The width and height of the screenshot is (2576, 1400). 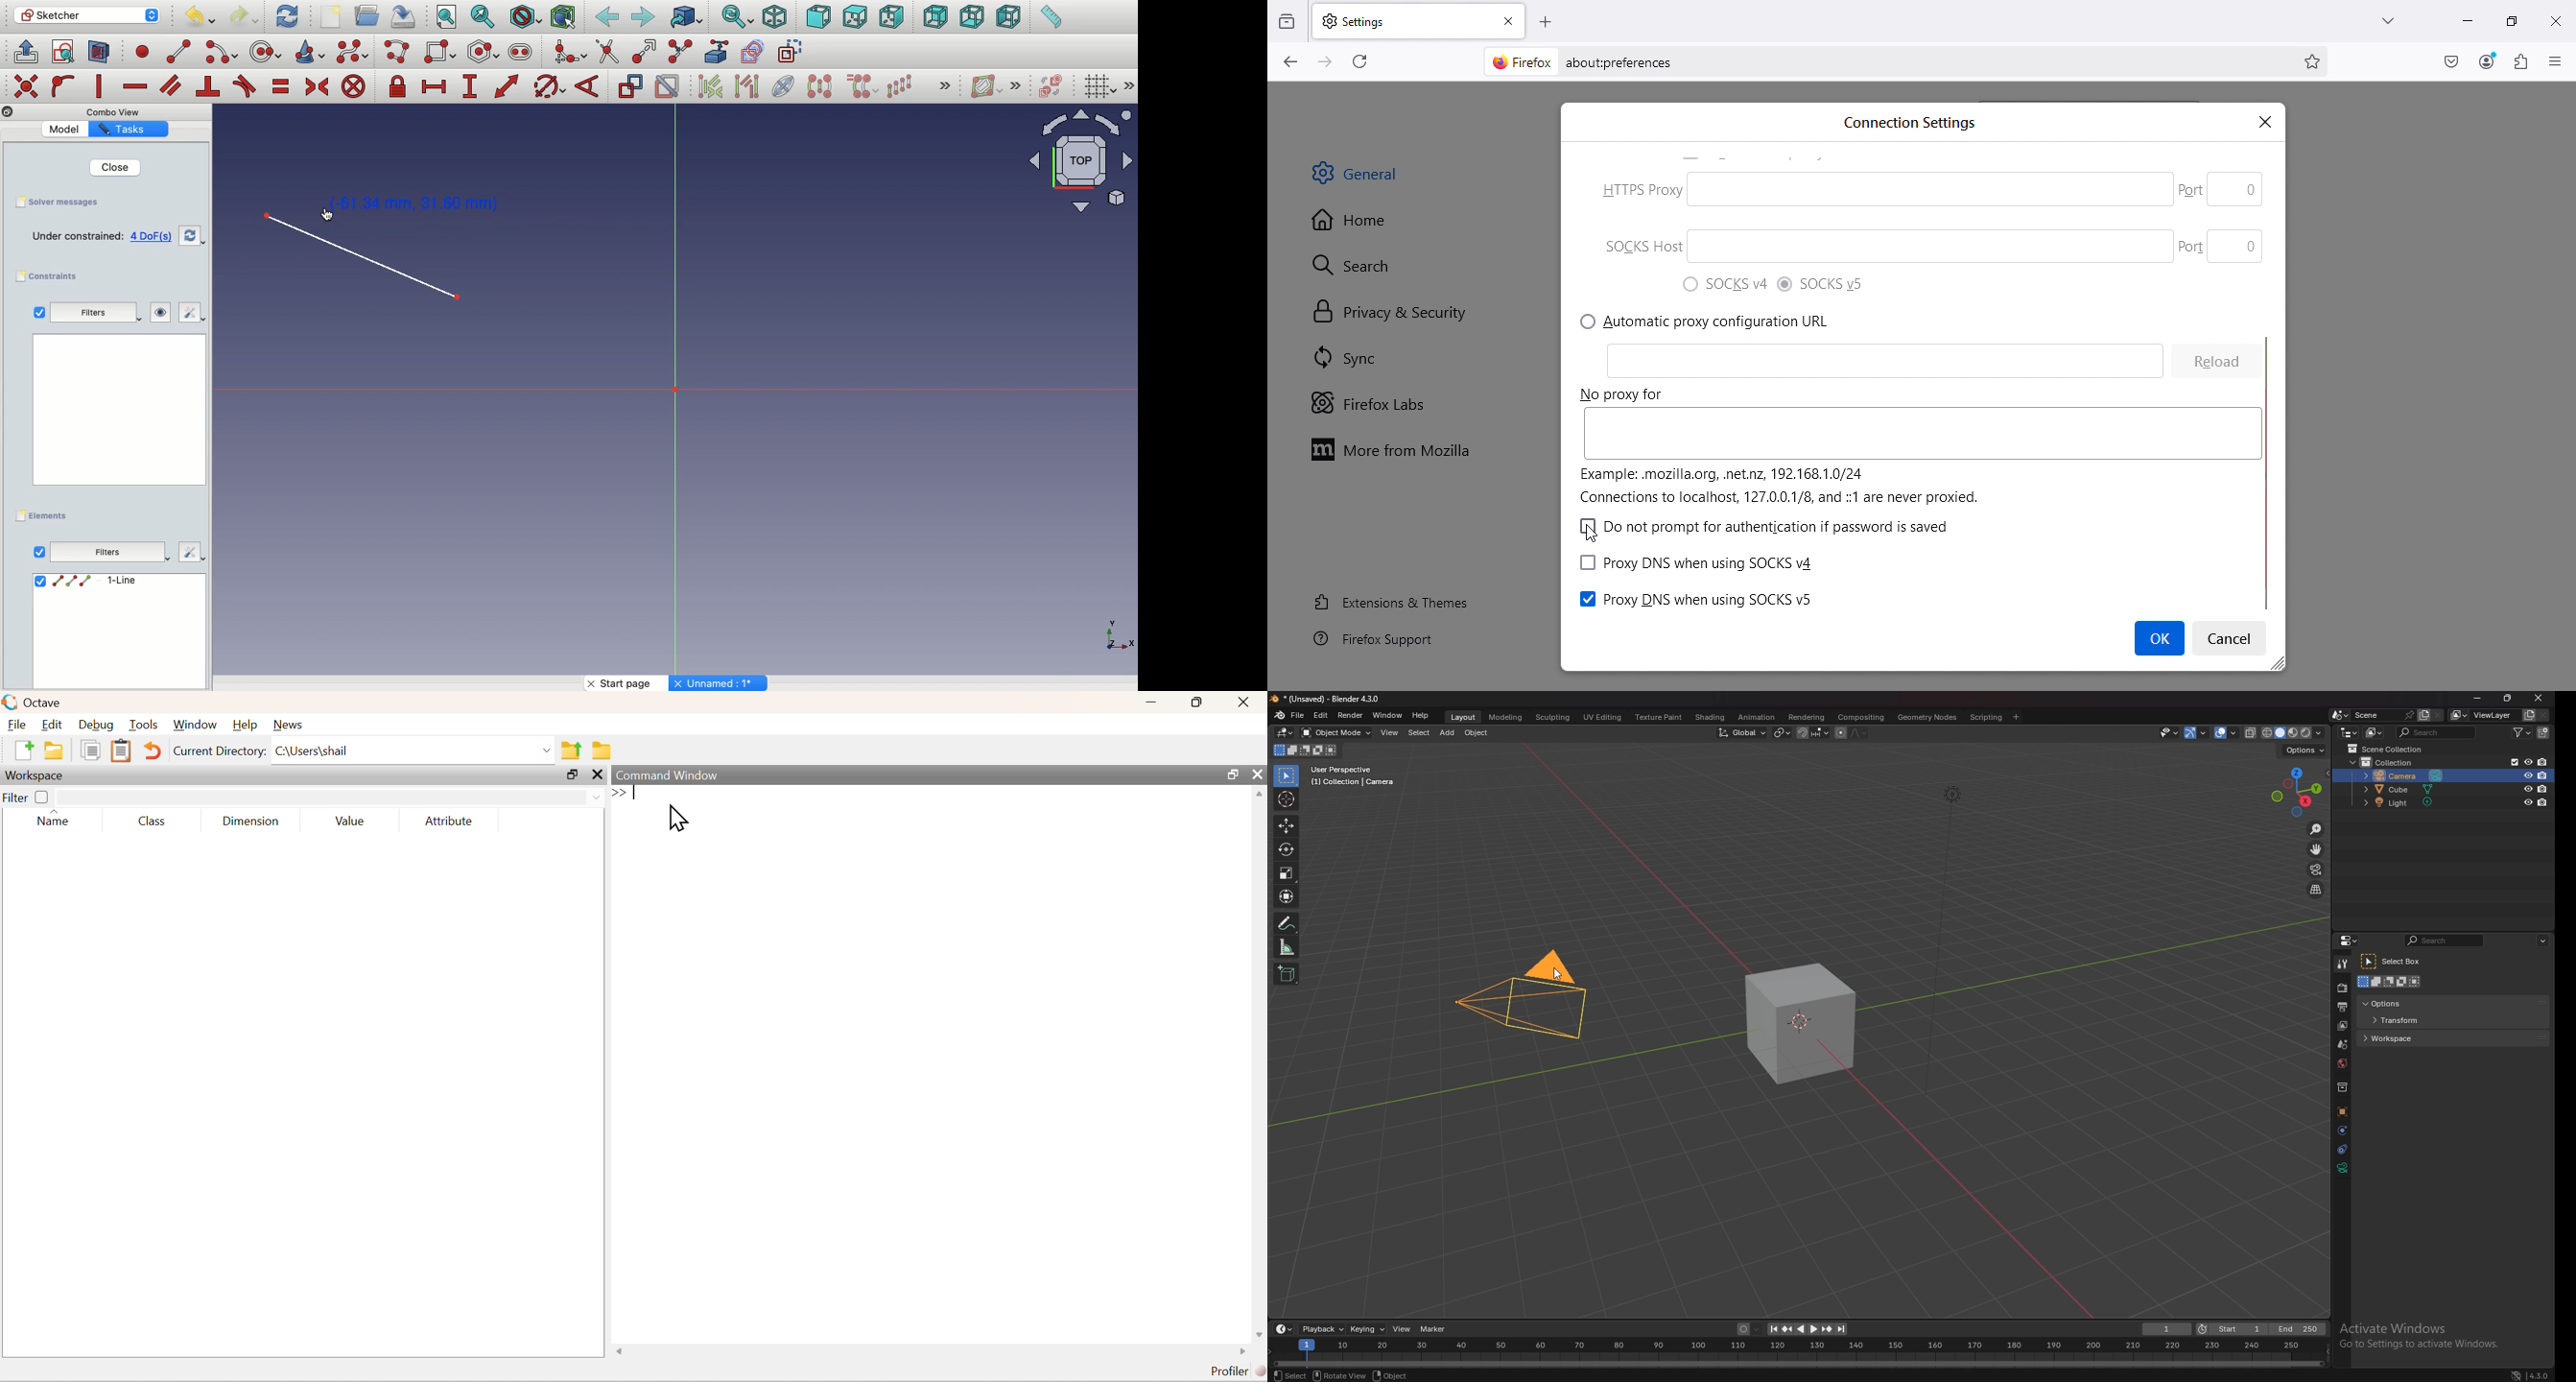 I want to click on Command Window, so click(x=680, y=776).